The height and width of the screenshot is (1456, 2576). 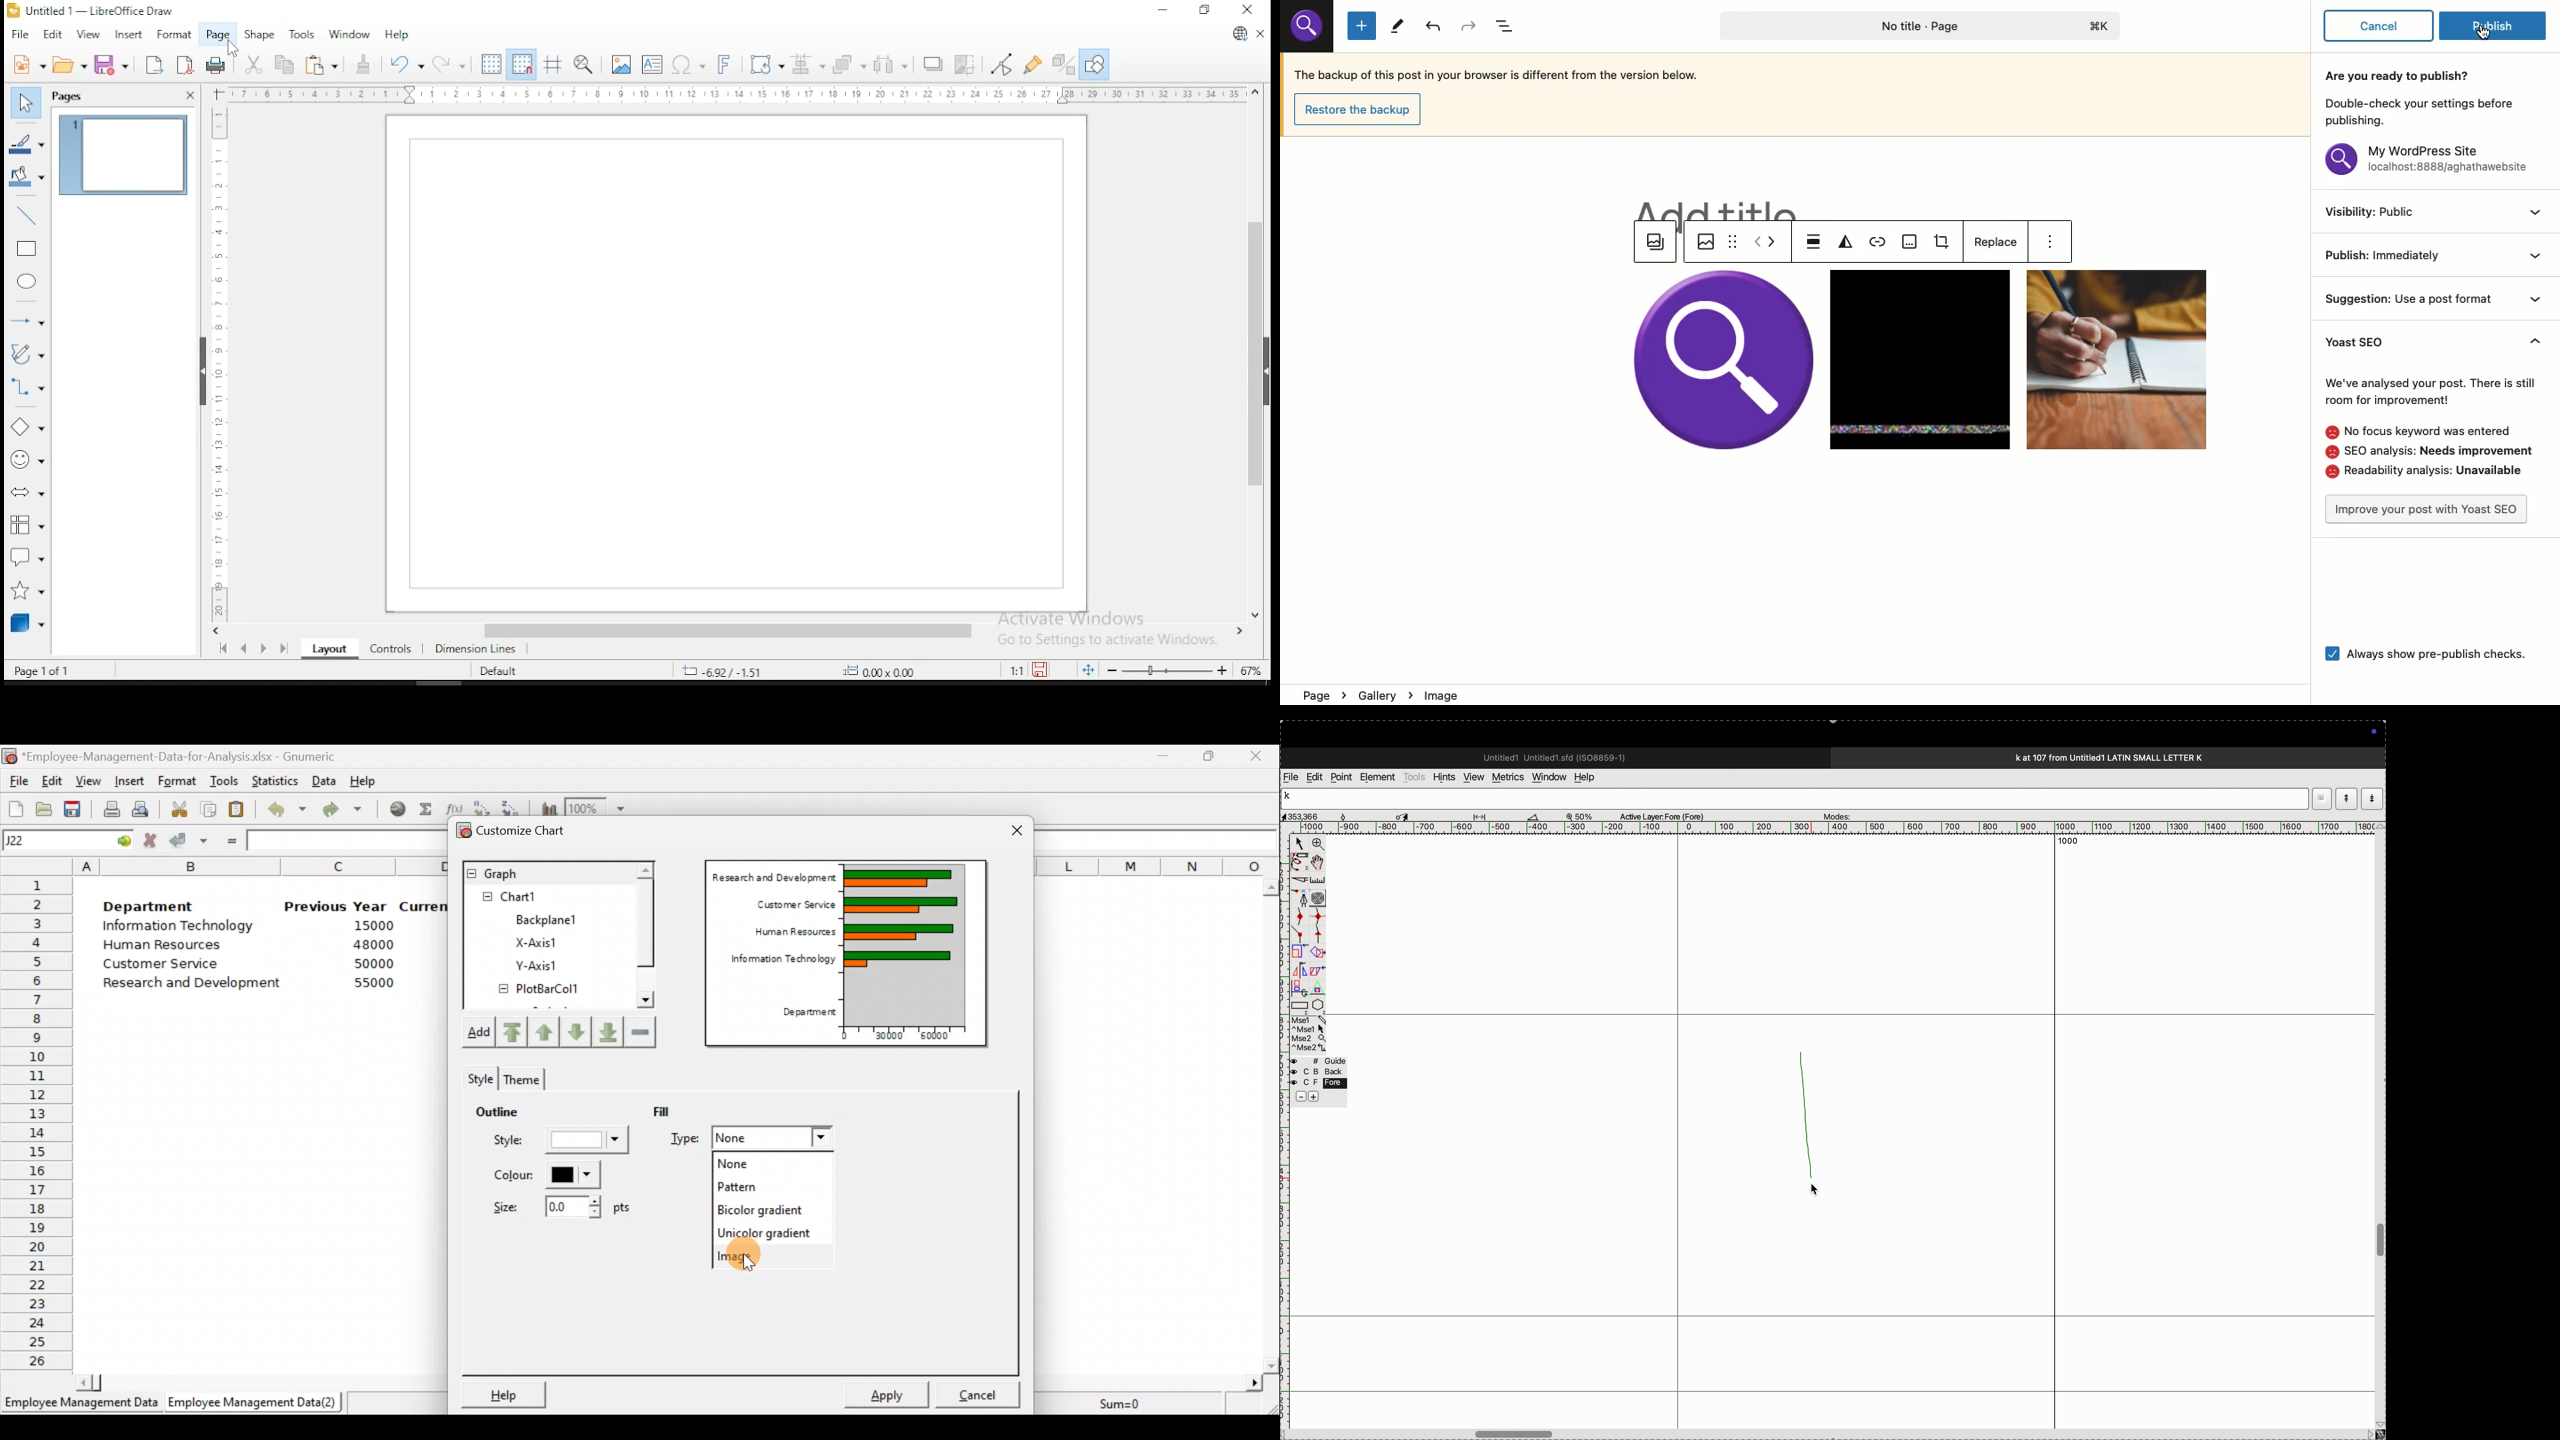 What do you see at coordinates (28, 216) in the screenshot?
I see `insert line` at bounding box center [28, 216].